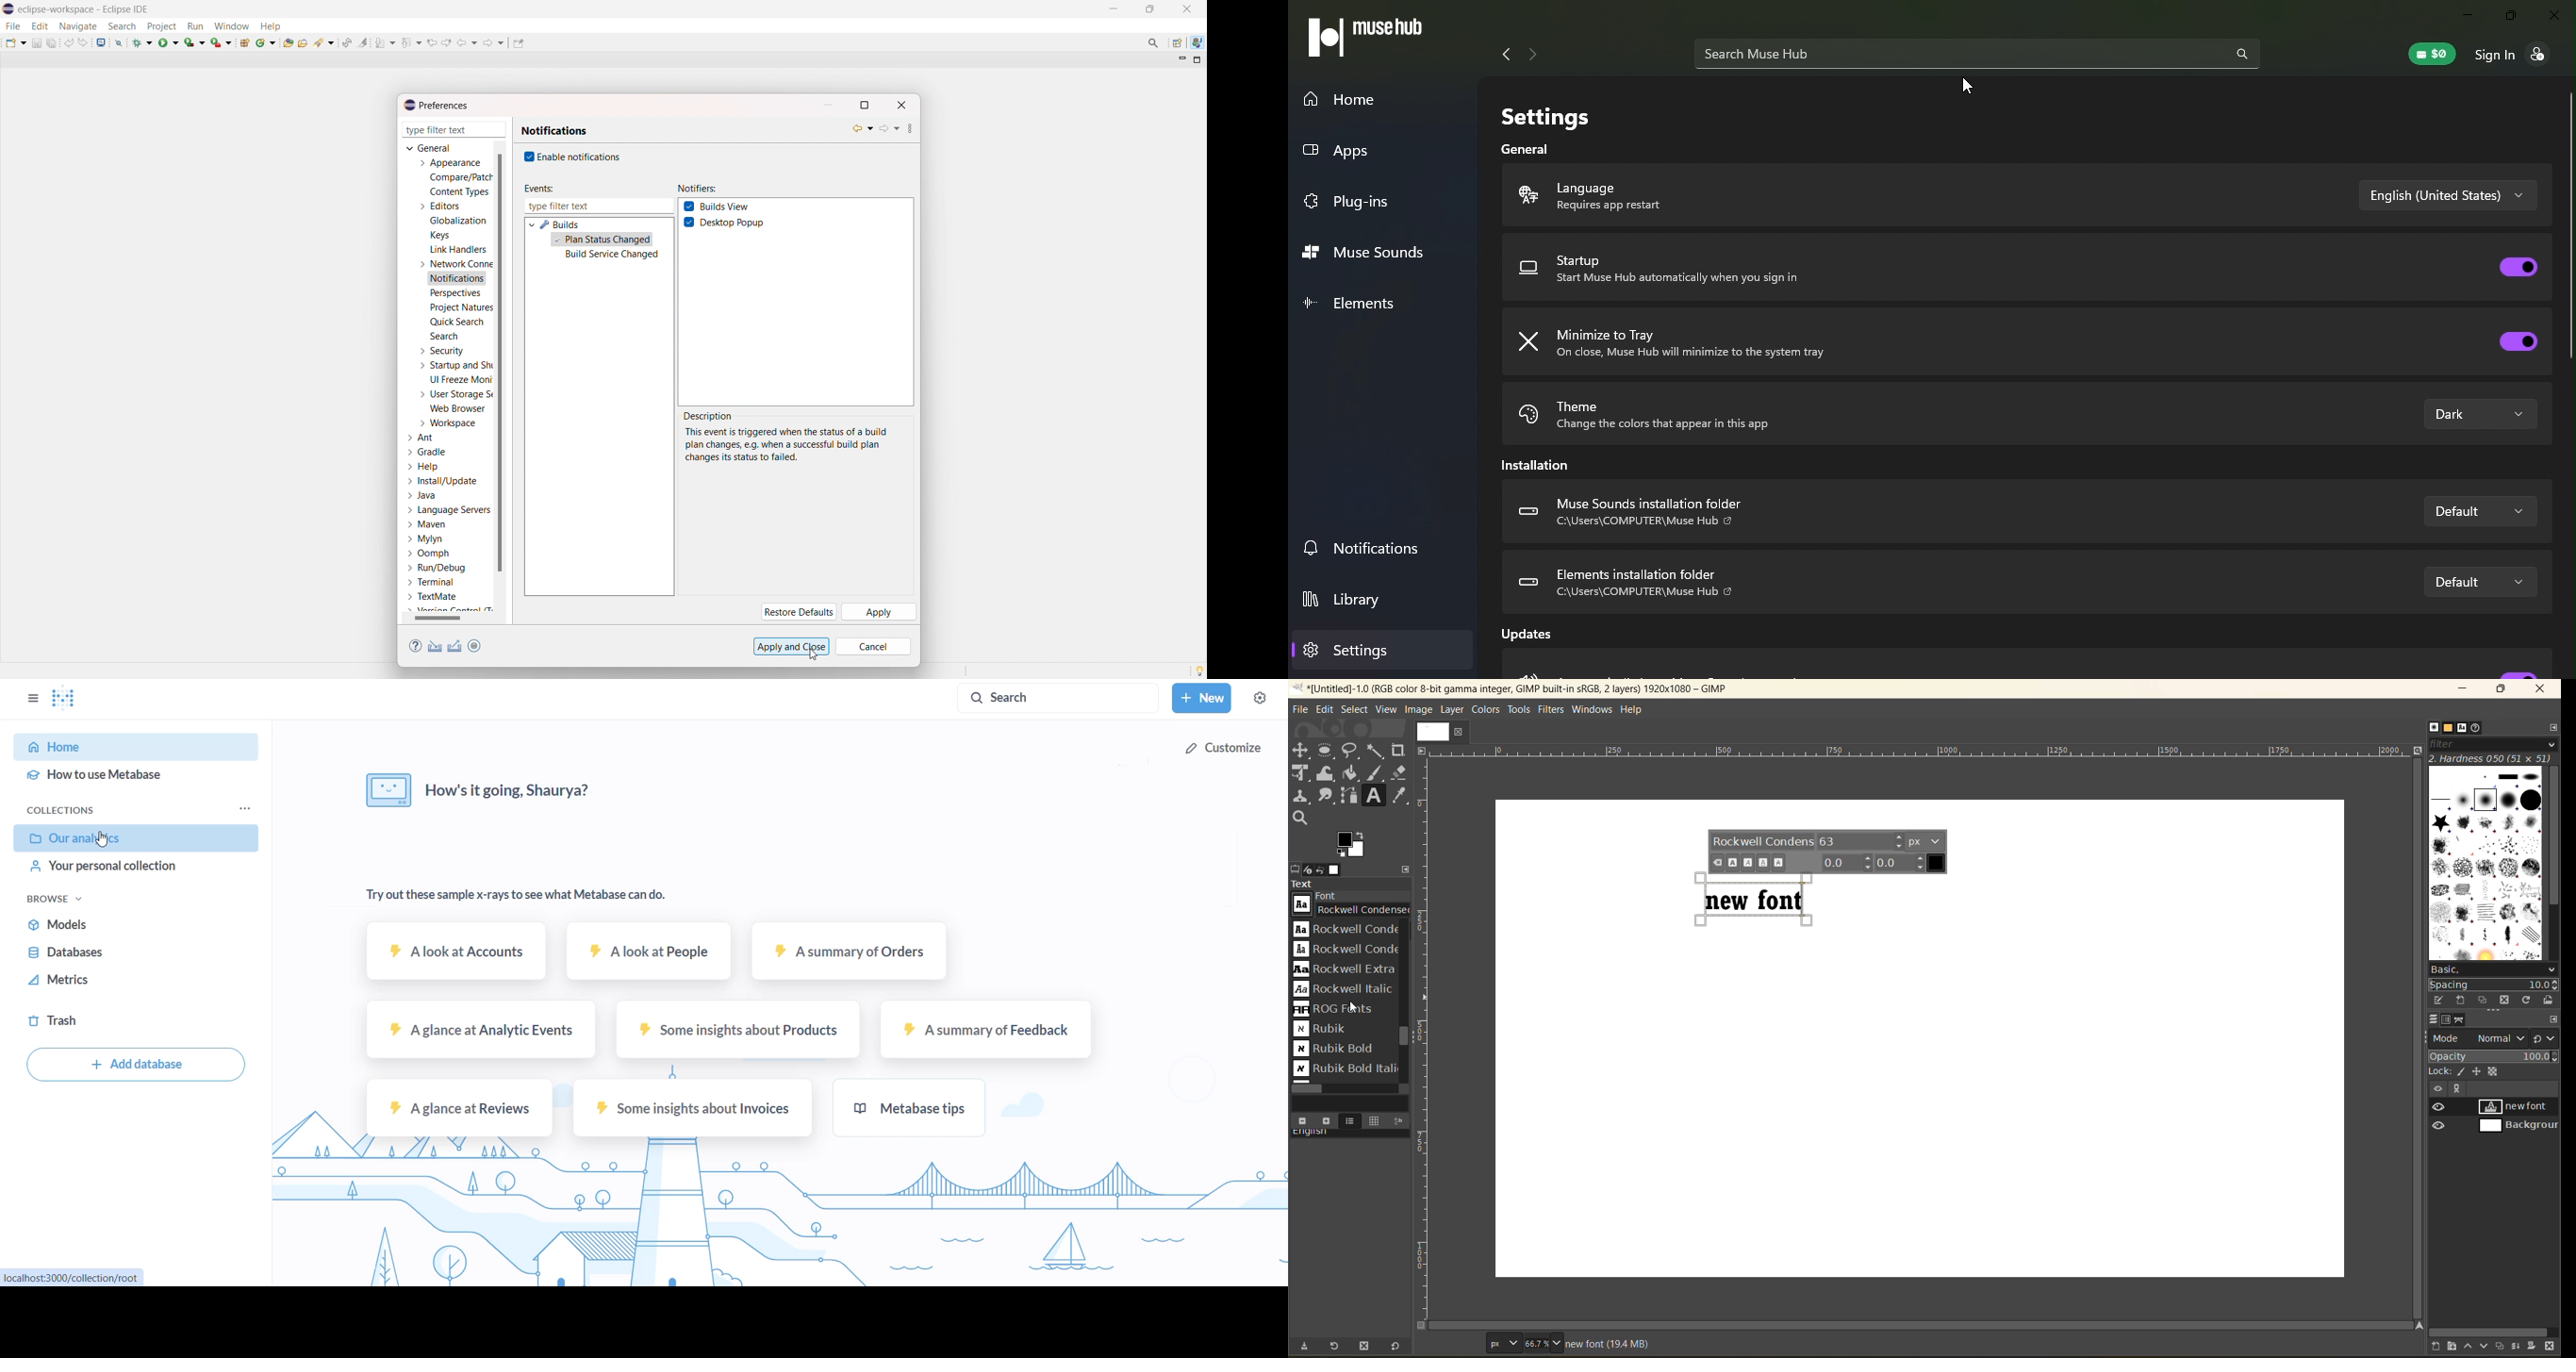 The image size is (2576, 1372). What do you see at coordinates (862, 128) in the screenshot?
I see `back` at bounding box center [862, 128].